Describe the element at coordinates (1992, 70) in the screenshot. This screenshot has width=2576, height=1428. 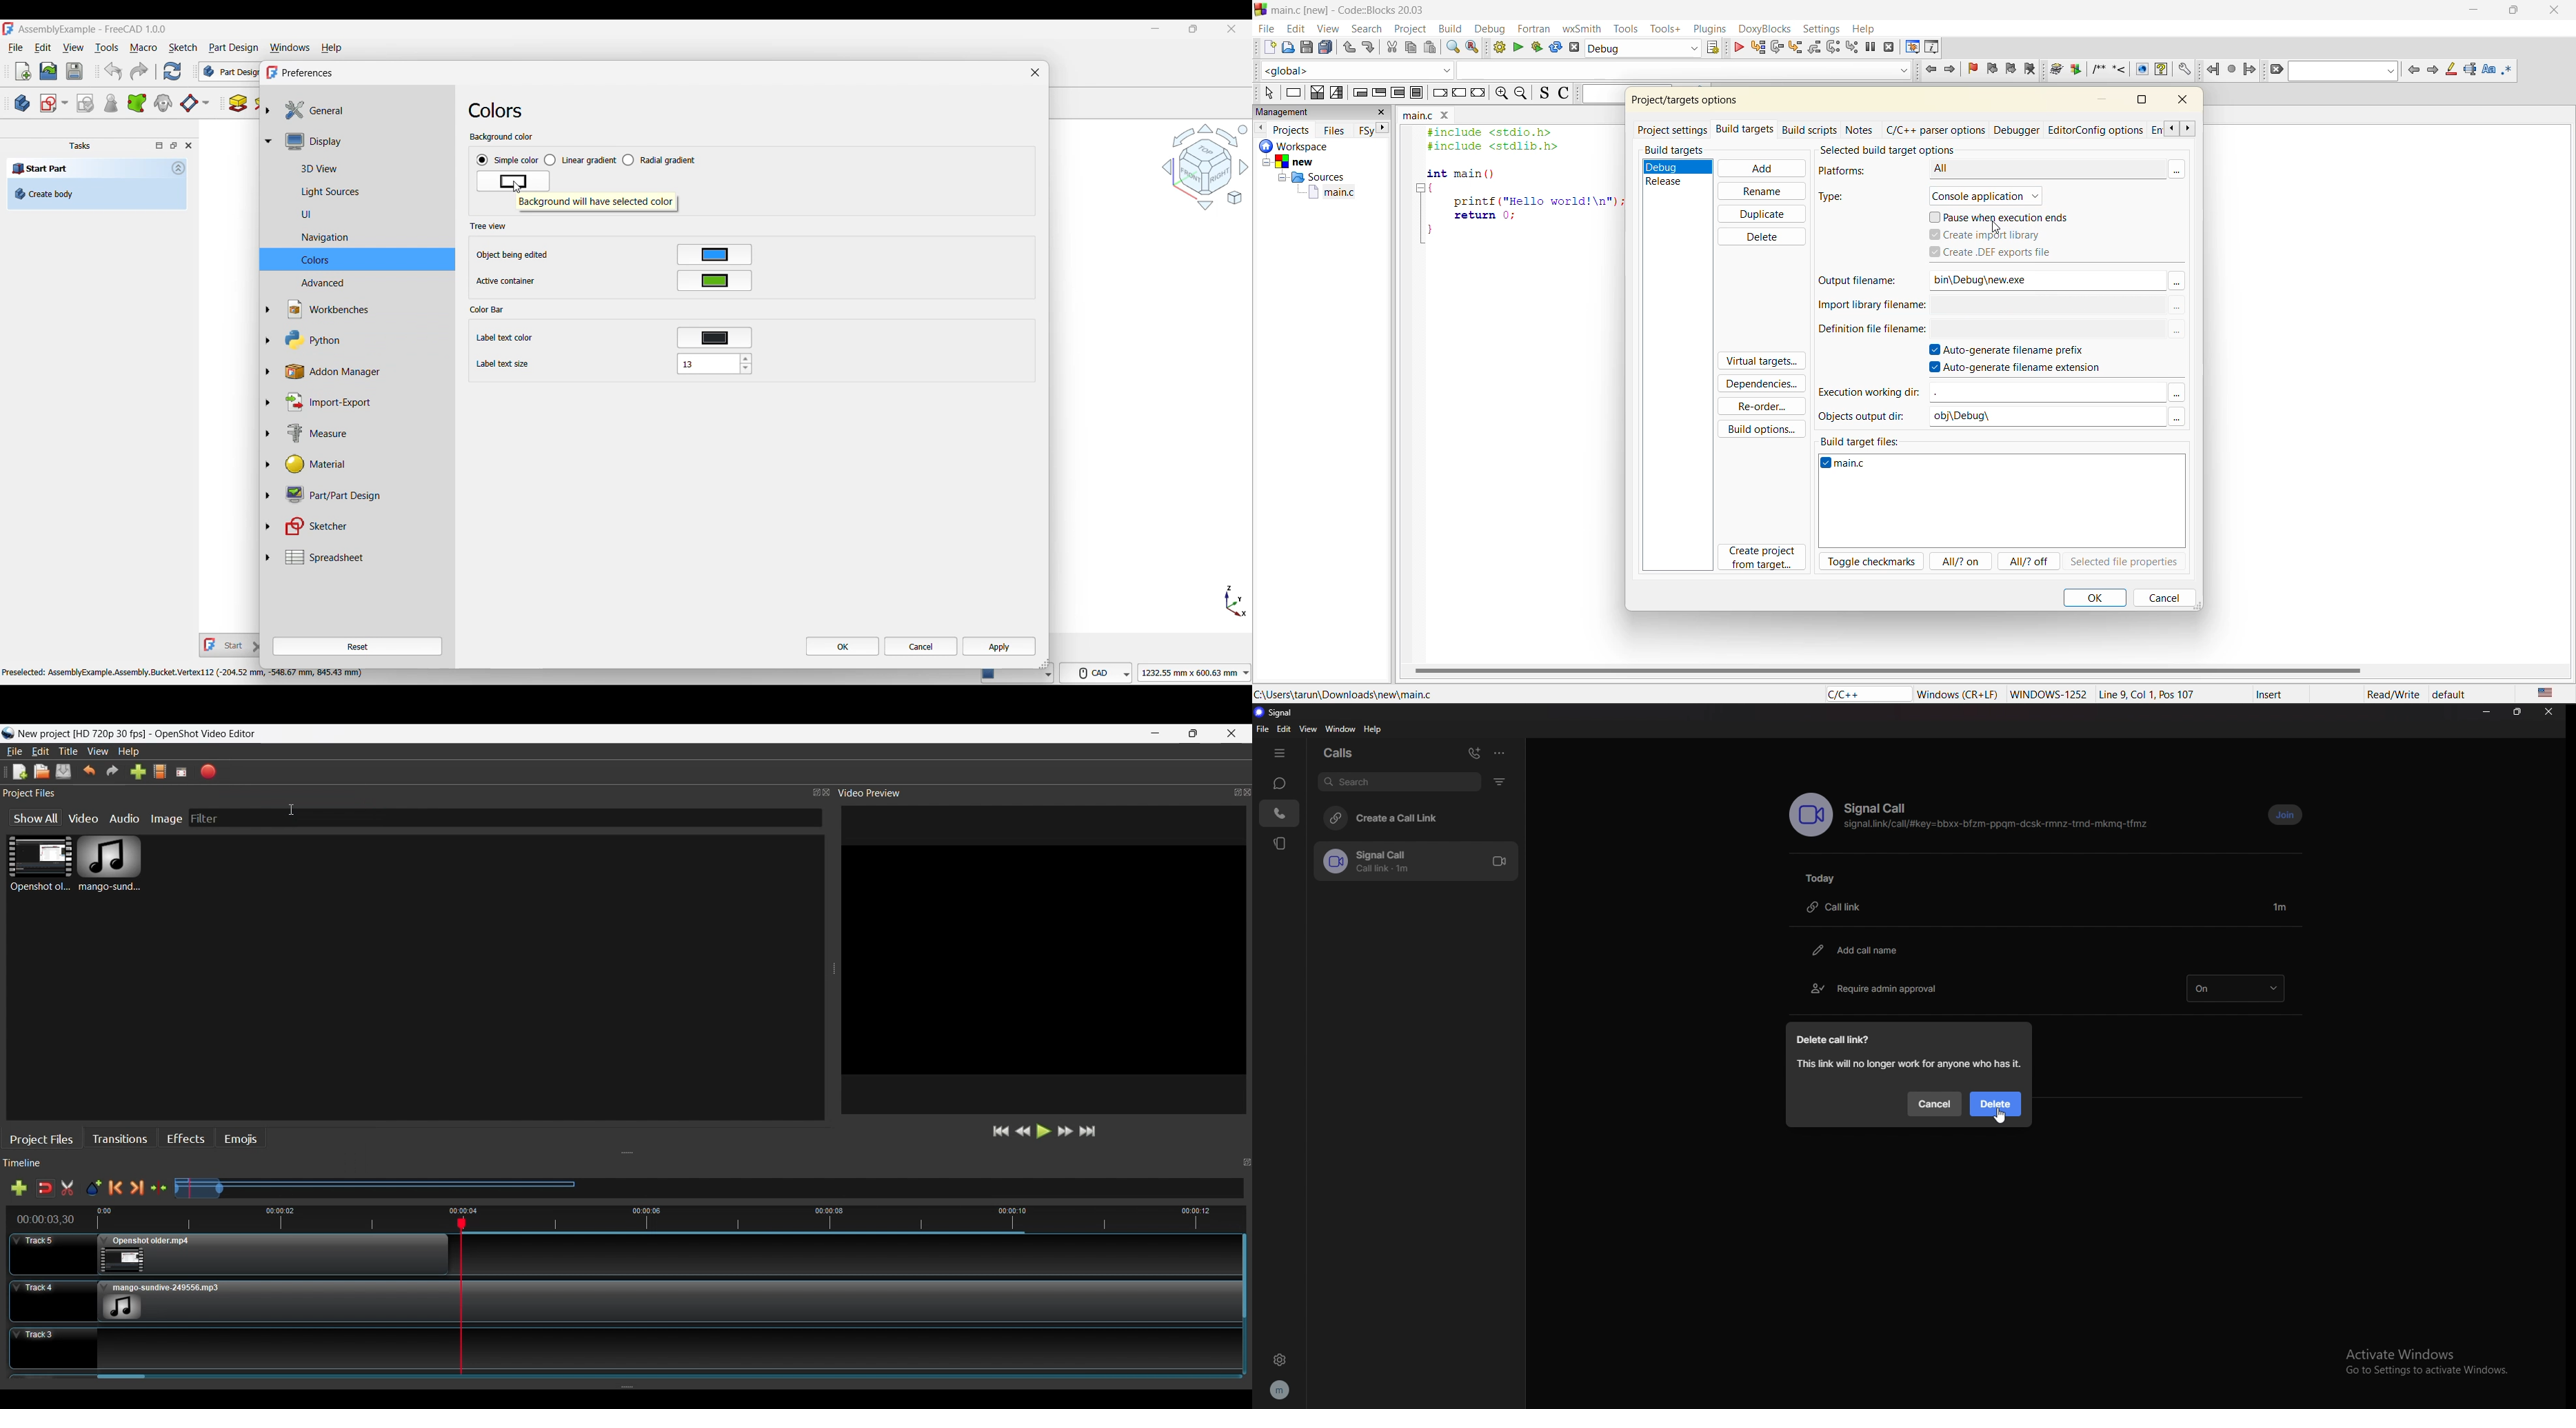
I see `prev bookmark` at that location.